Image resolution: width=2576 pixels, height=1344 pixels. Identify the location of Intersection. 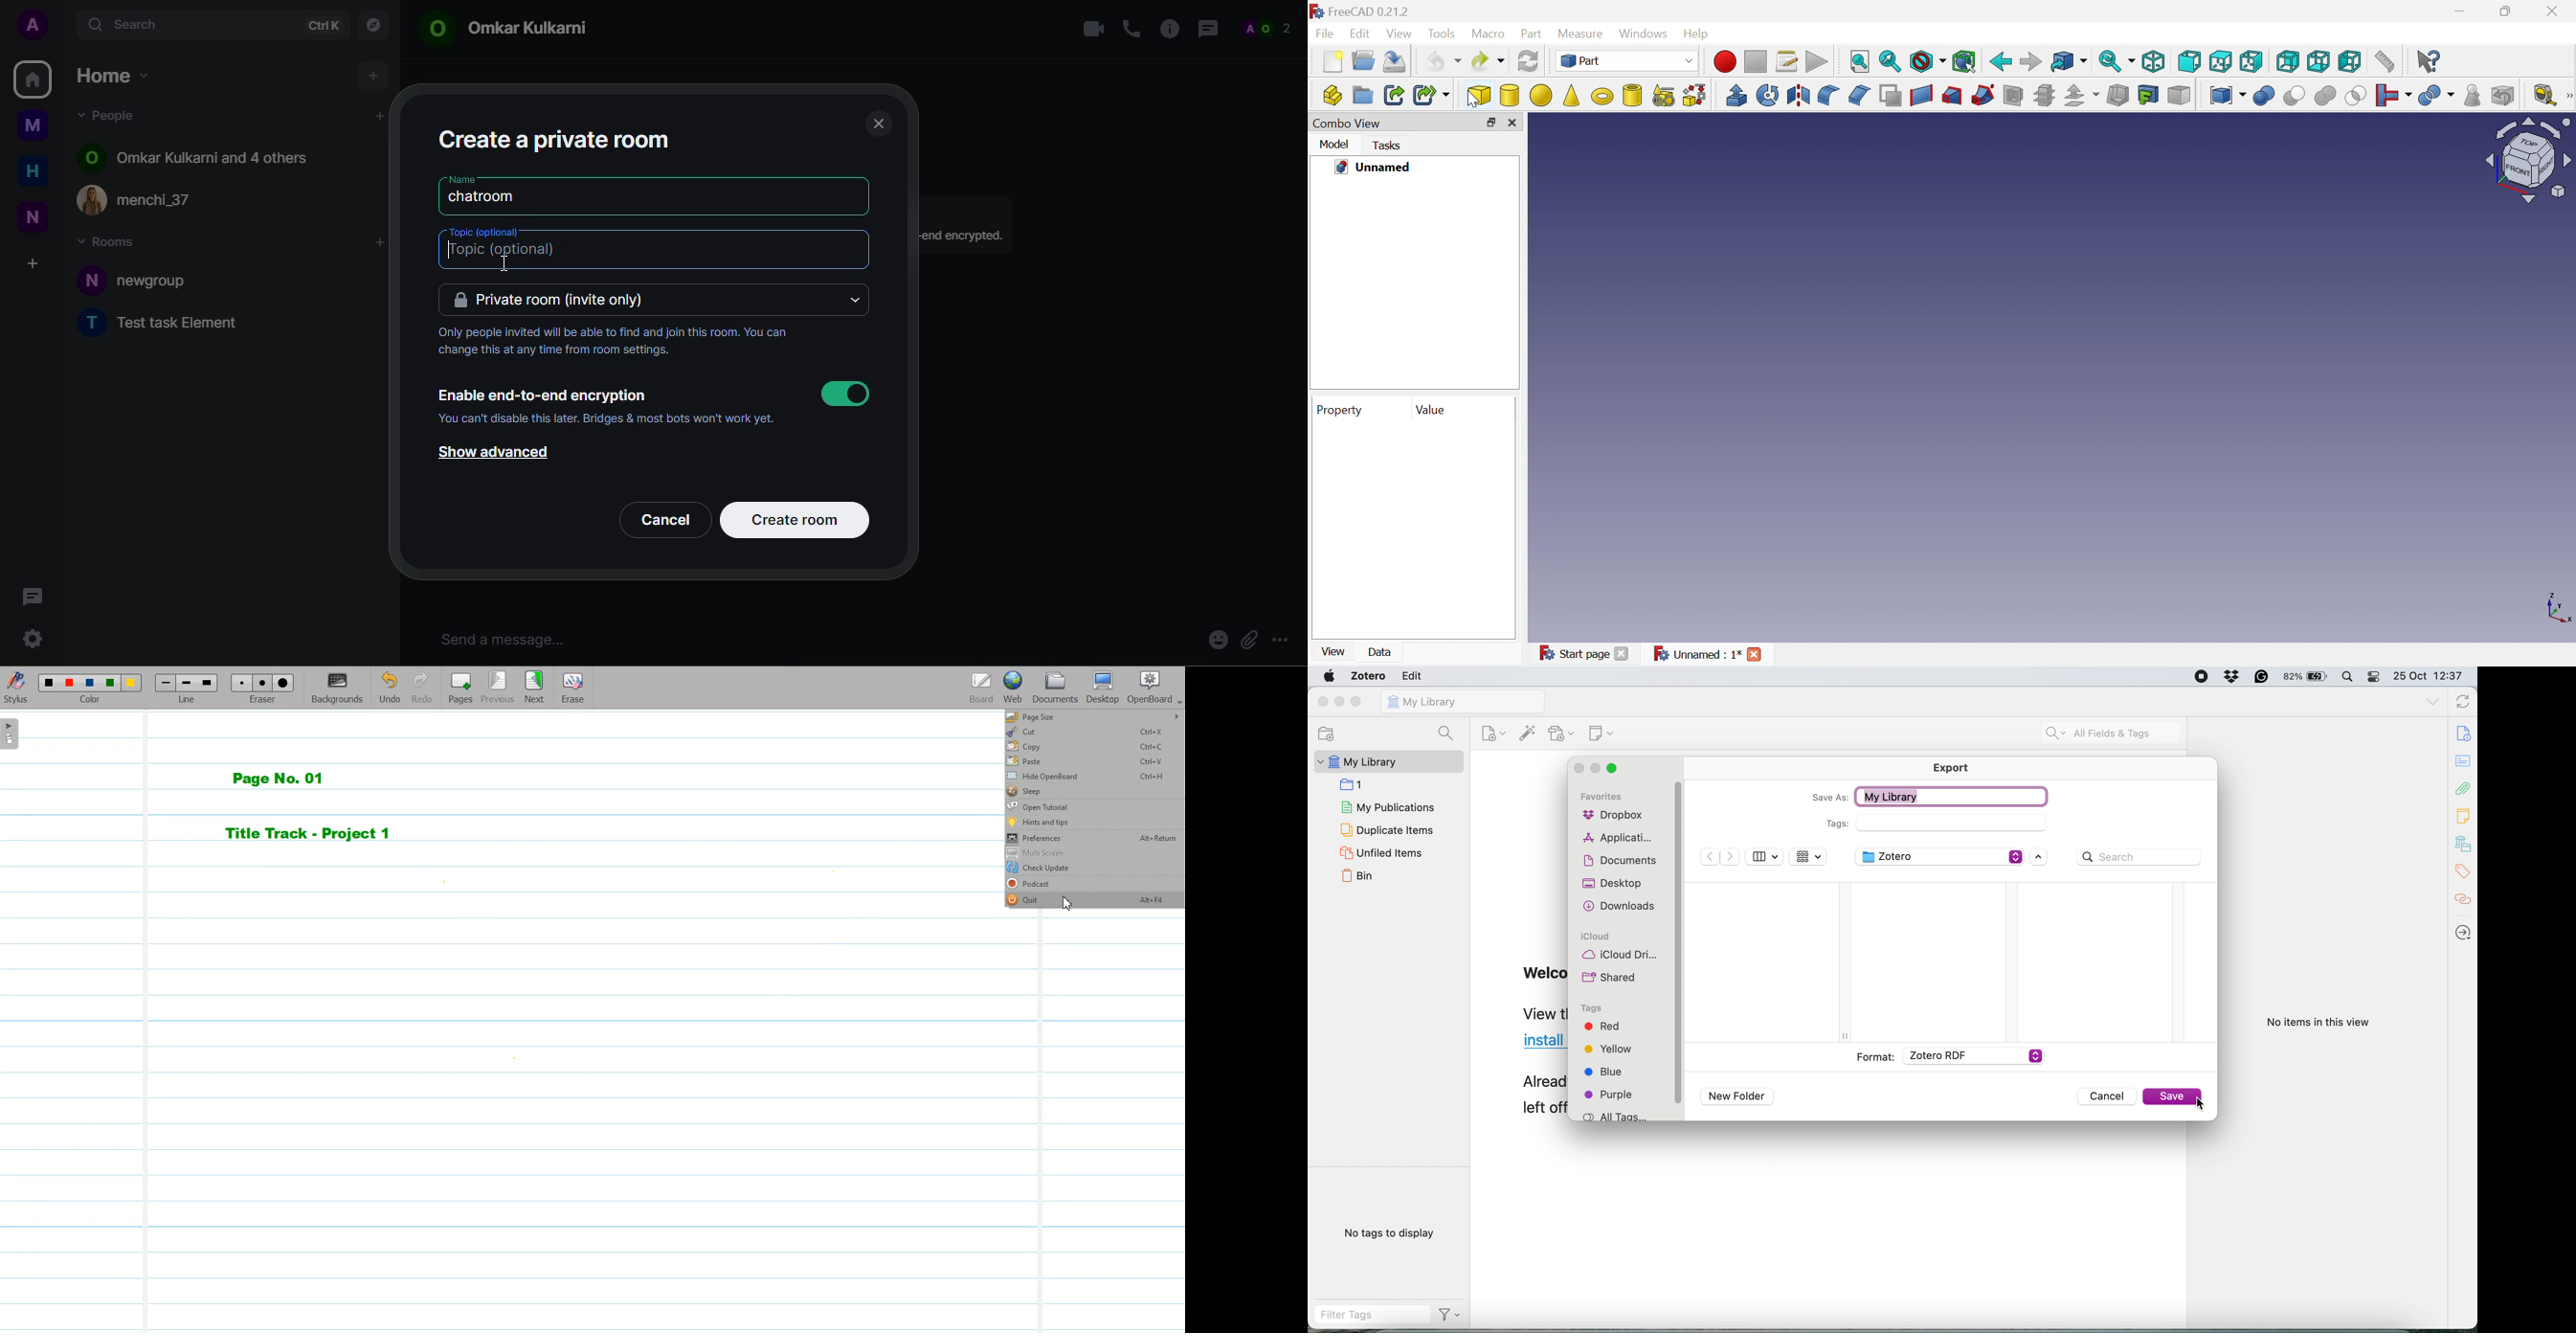
(2357, 96).